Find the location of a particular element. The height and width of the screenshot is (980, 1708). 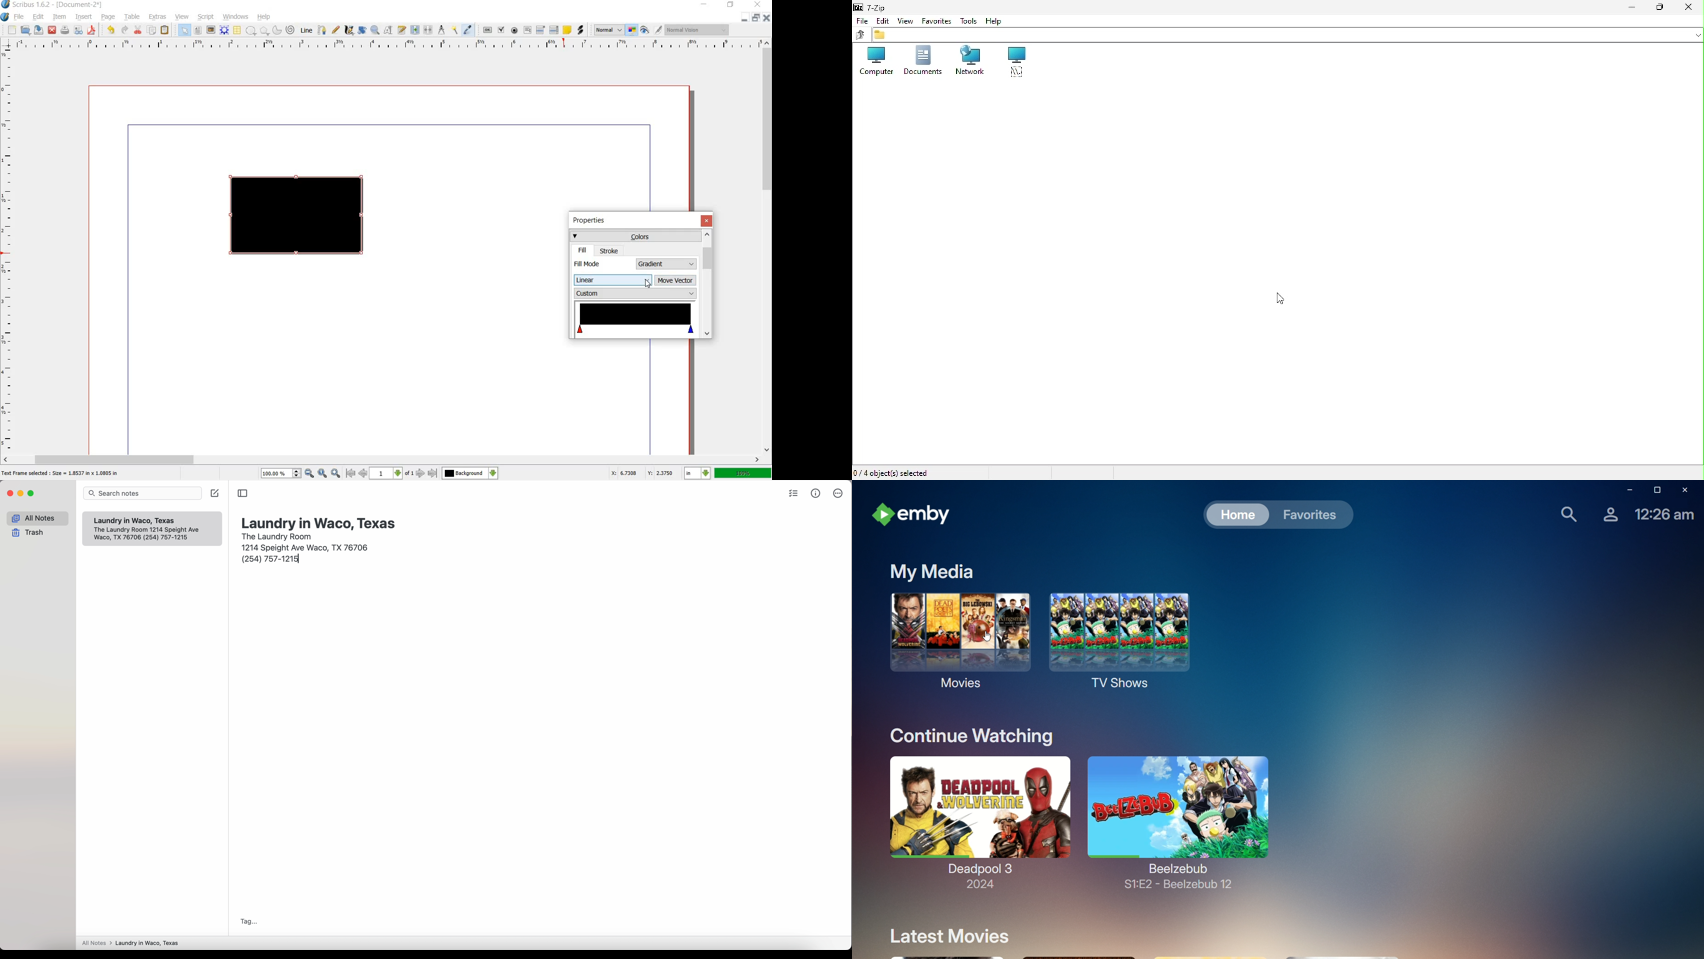

Favorites is located at coordinates (1311, 515).